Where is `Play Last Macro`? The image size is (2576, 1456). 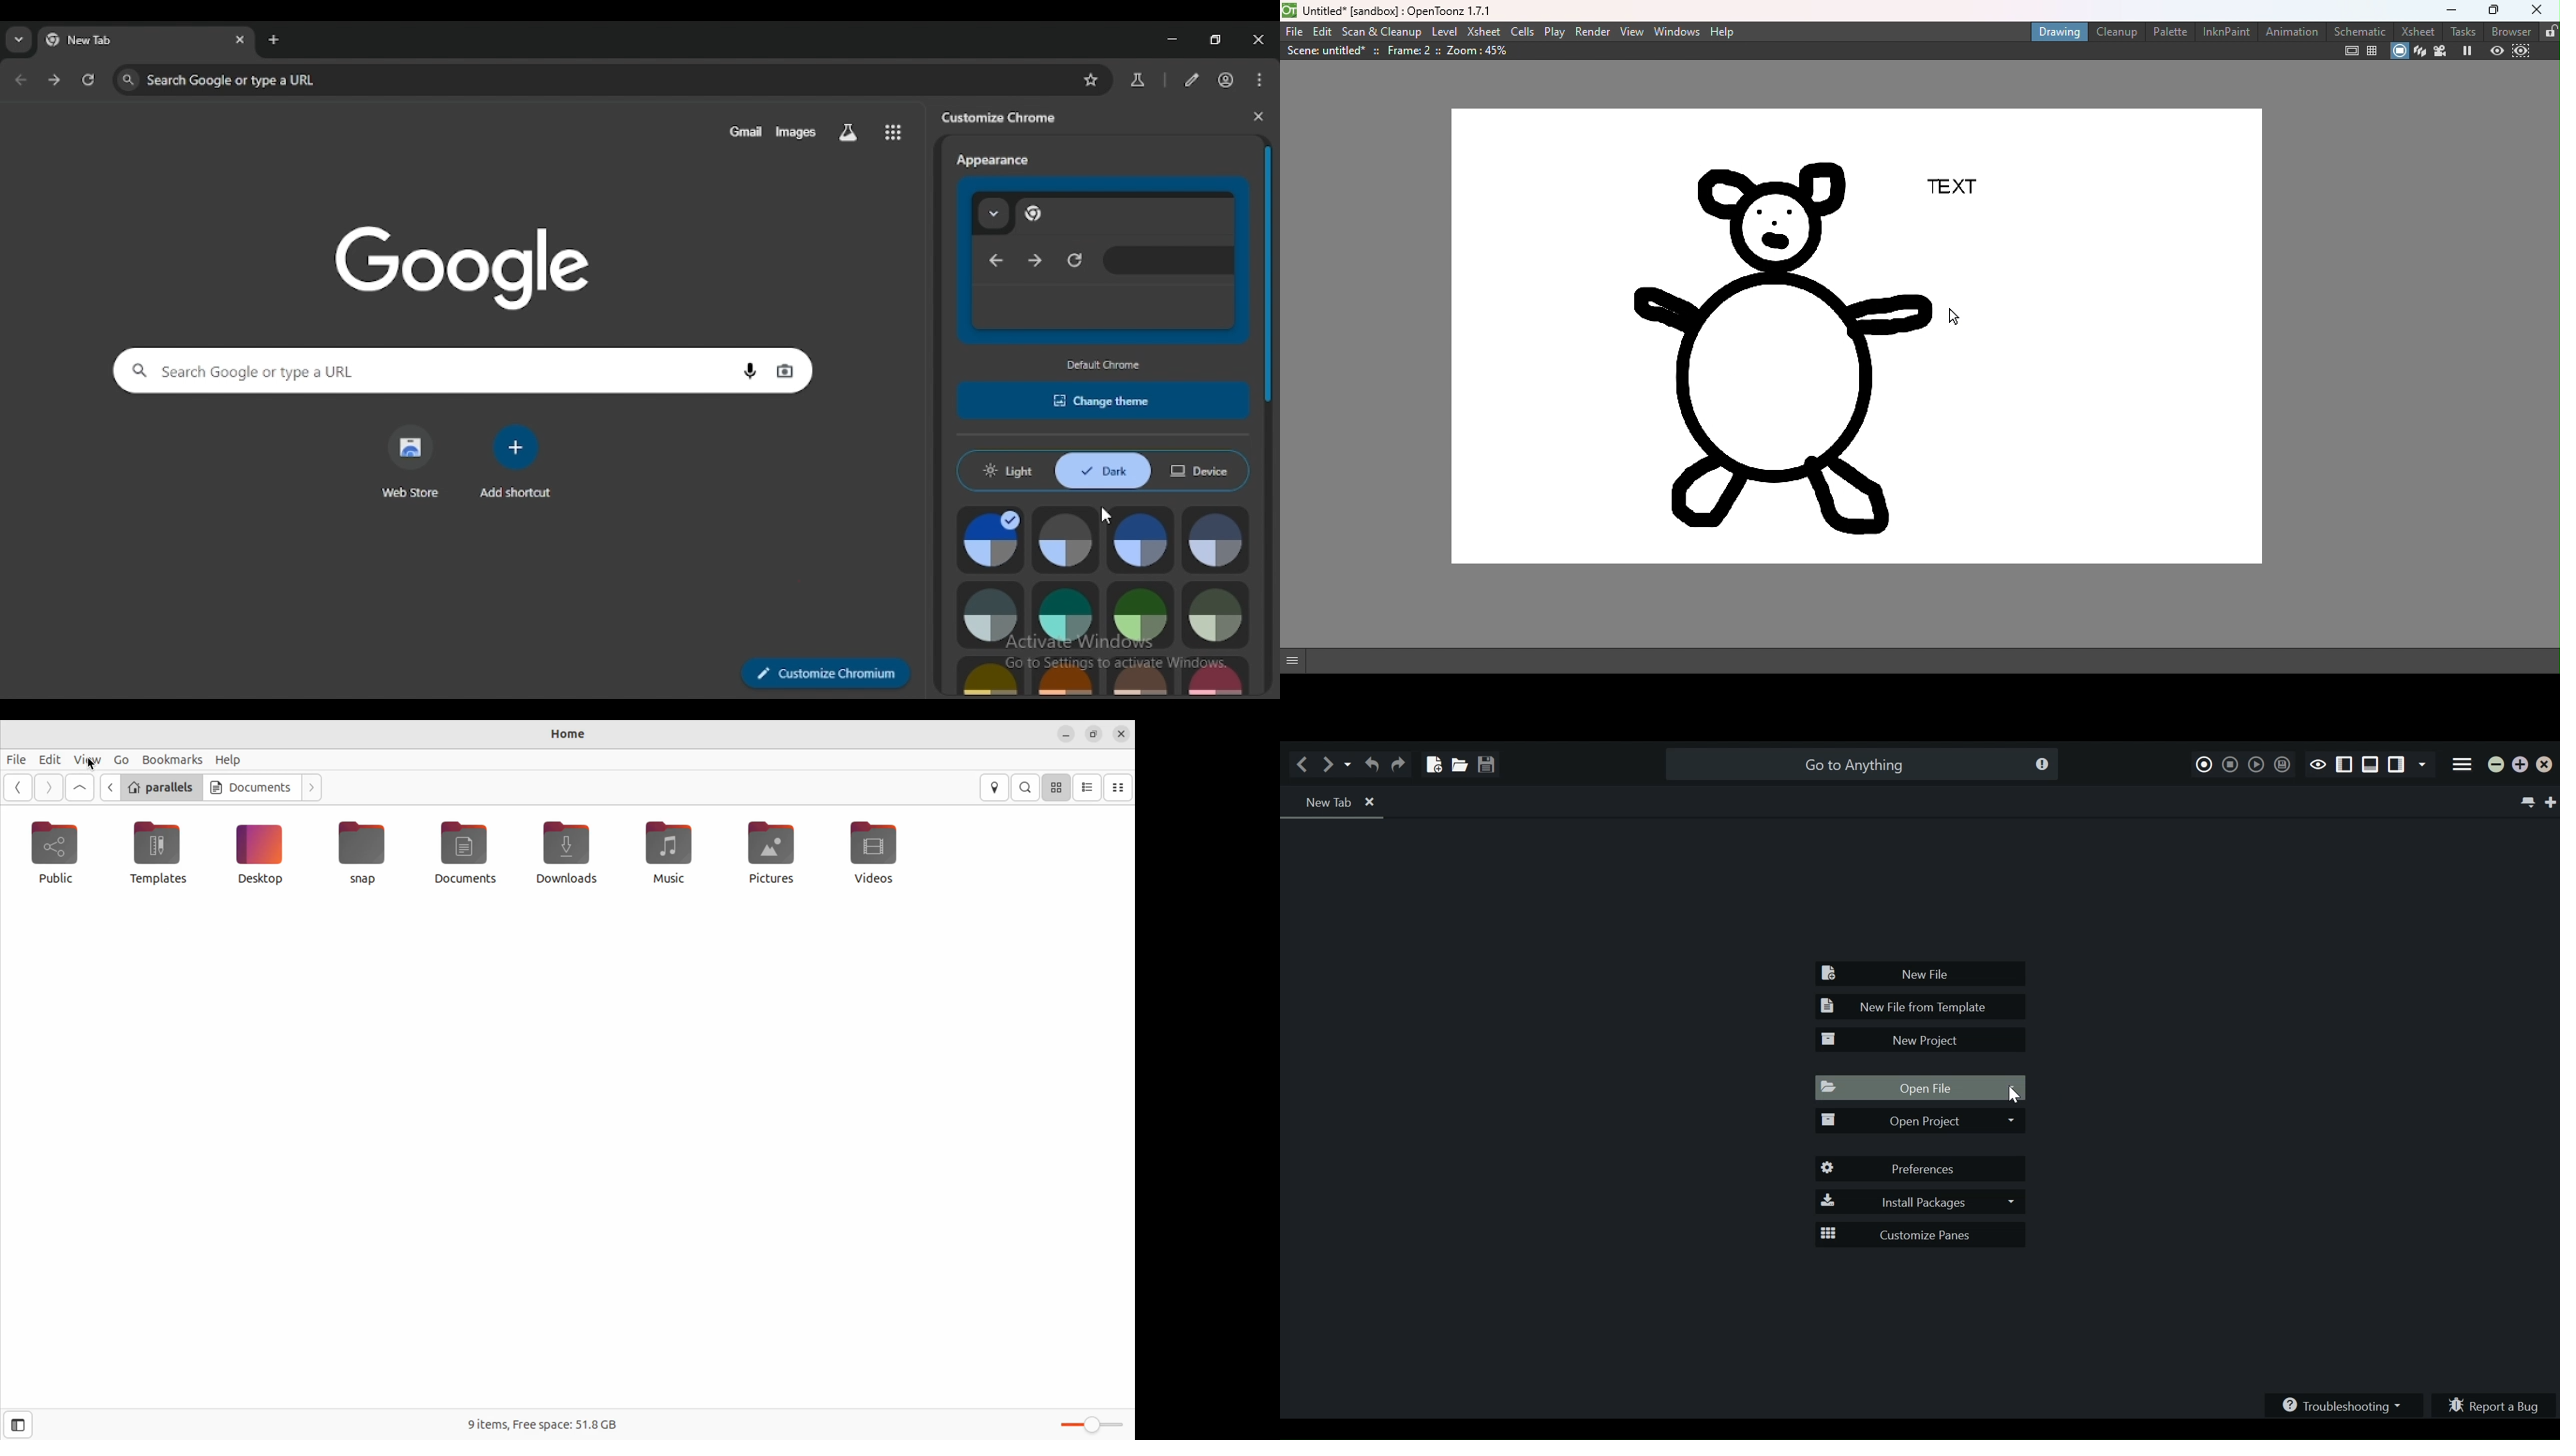
Play Last Macro is located at coordinates (2255, 764).